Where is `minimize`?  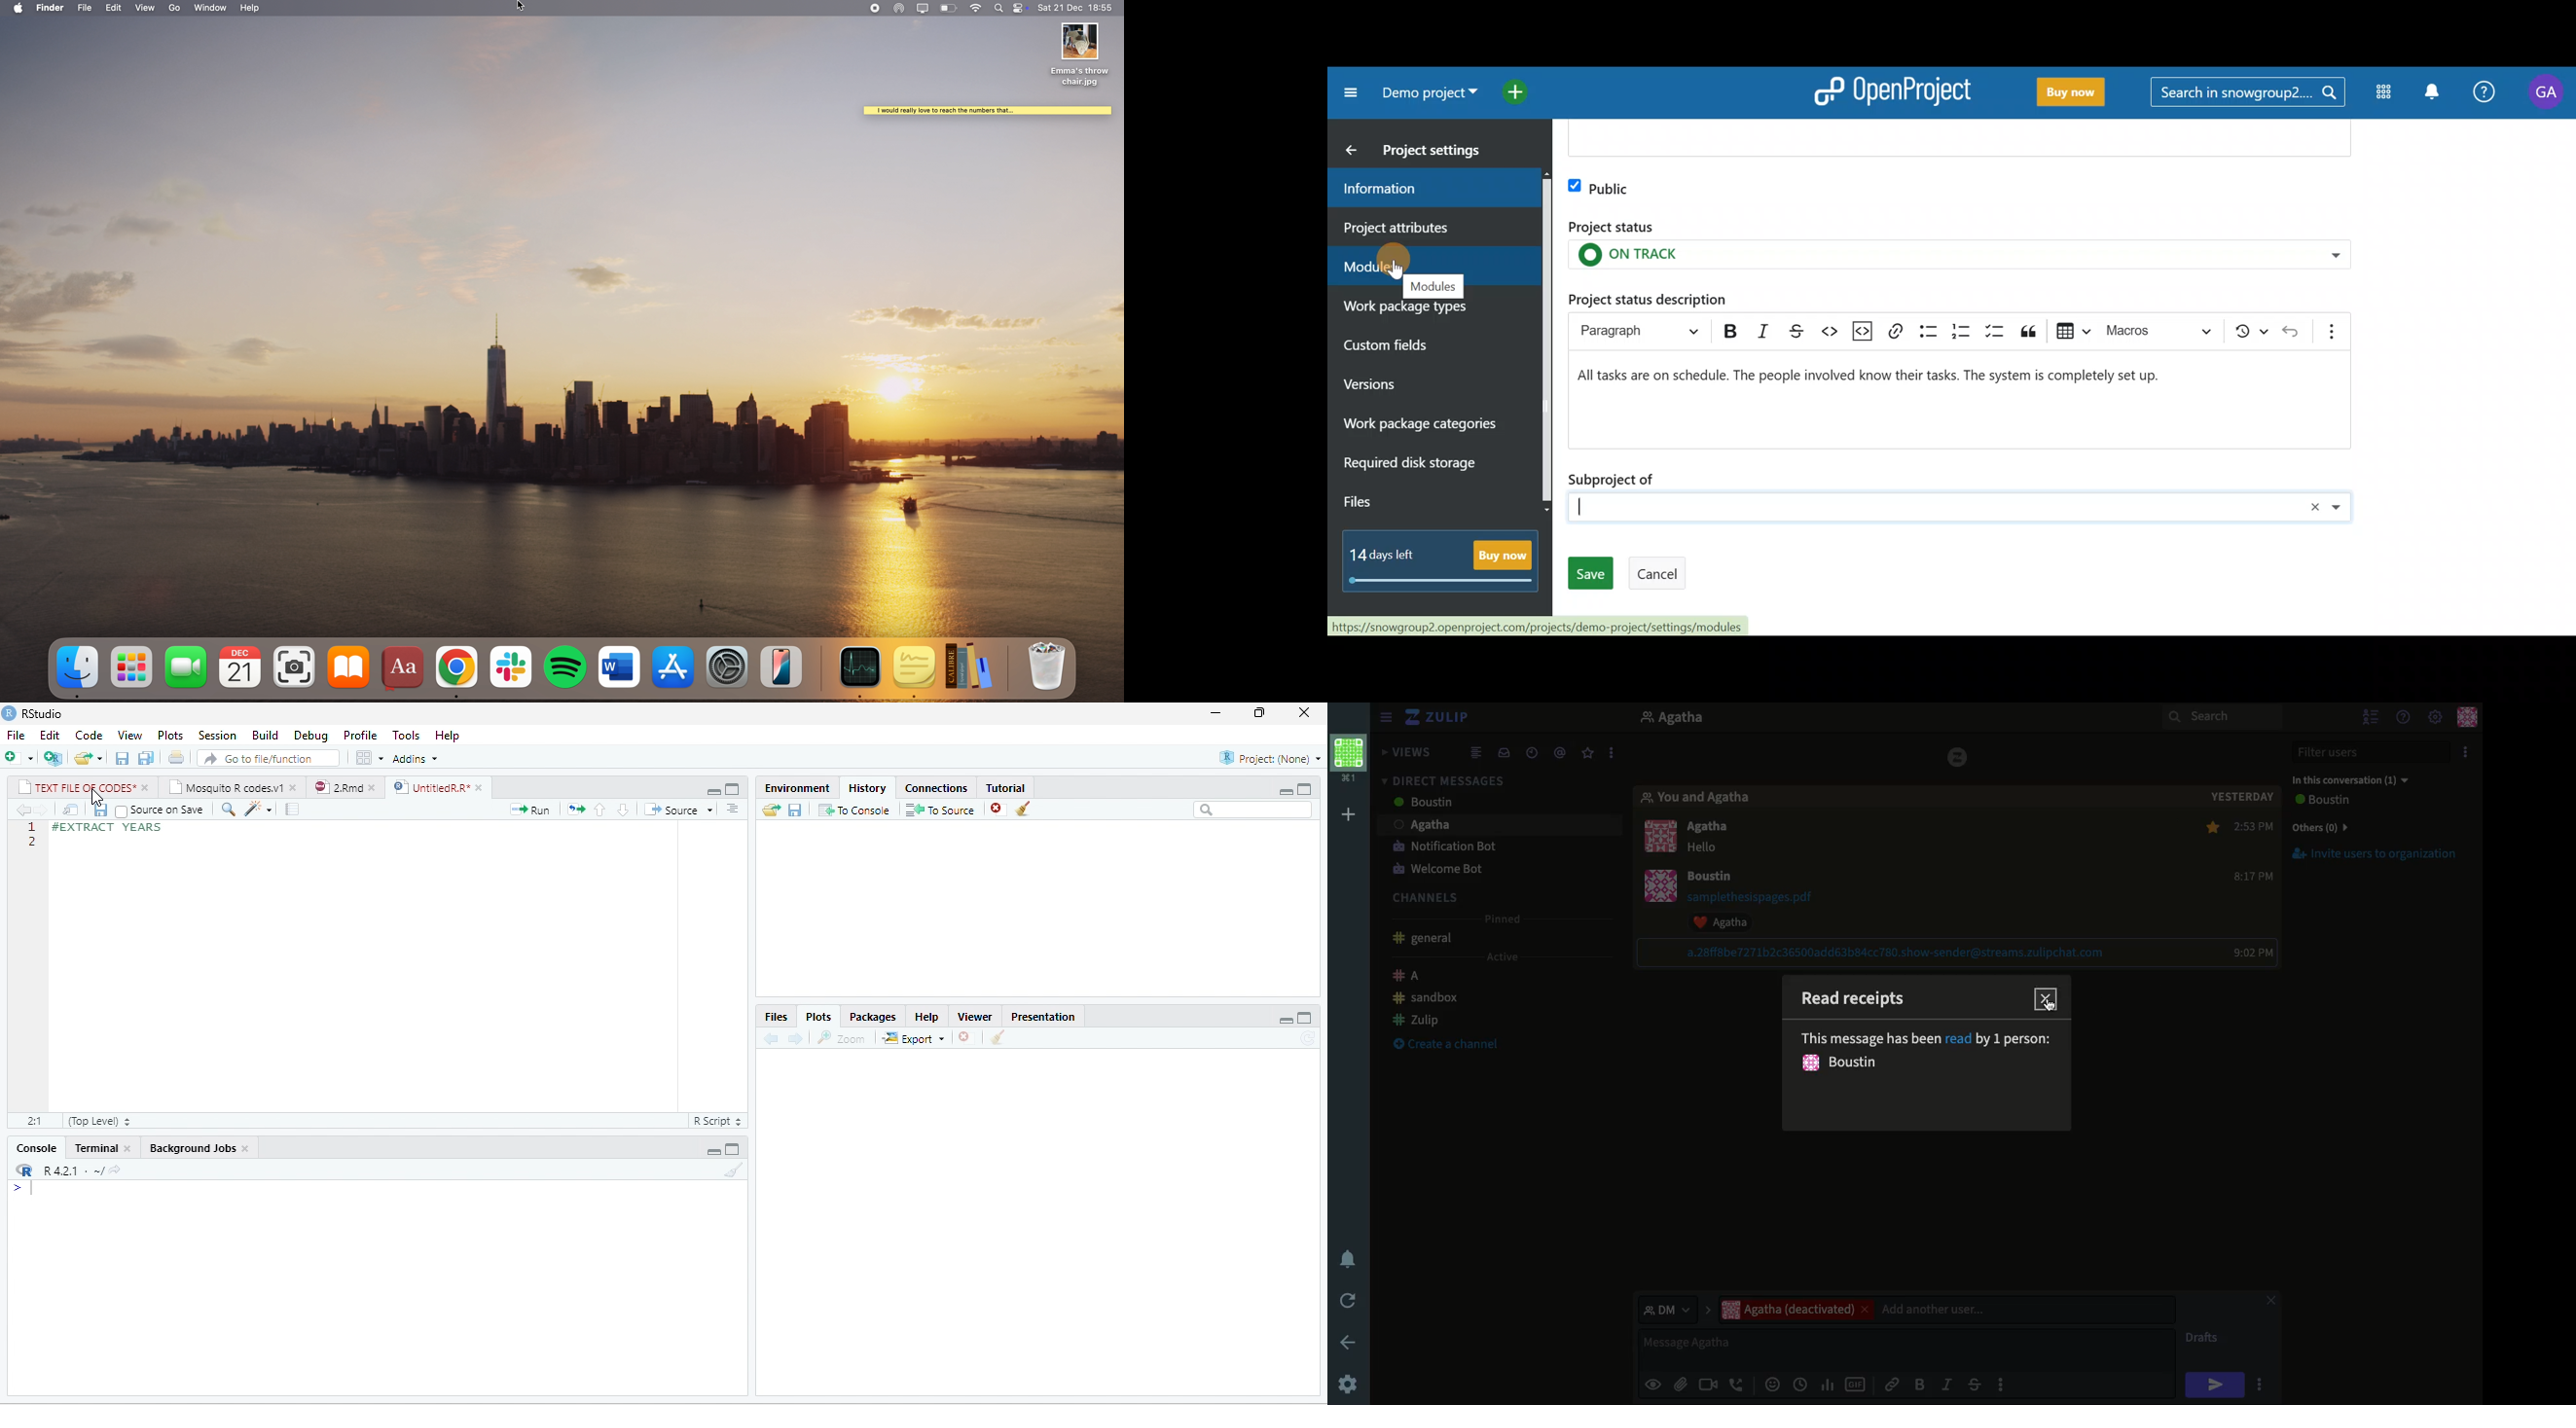 minimize is located at coordinates (1216, 713).